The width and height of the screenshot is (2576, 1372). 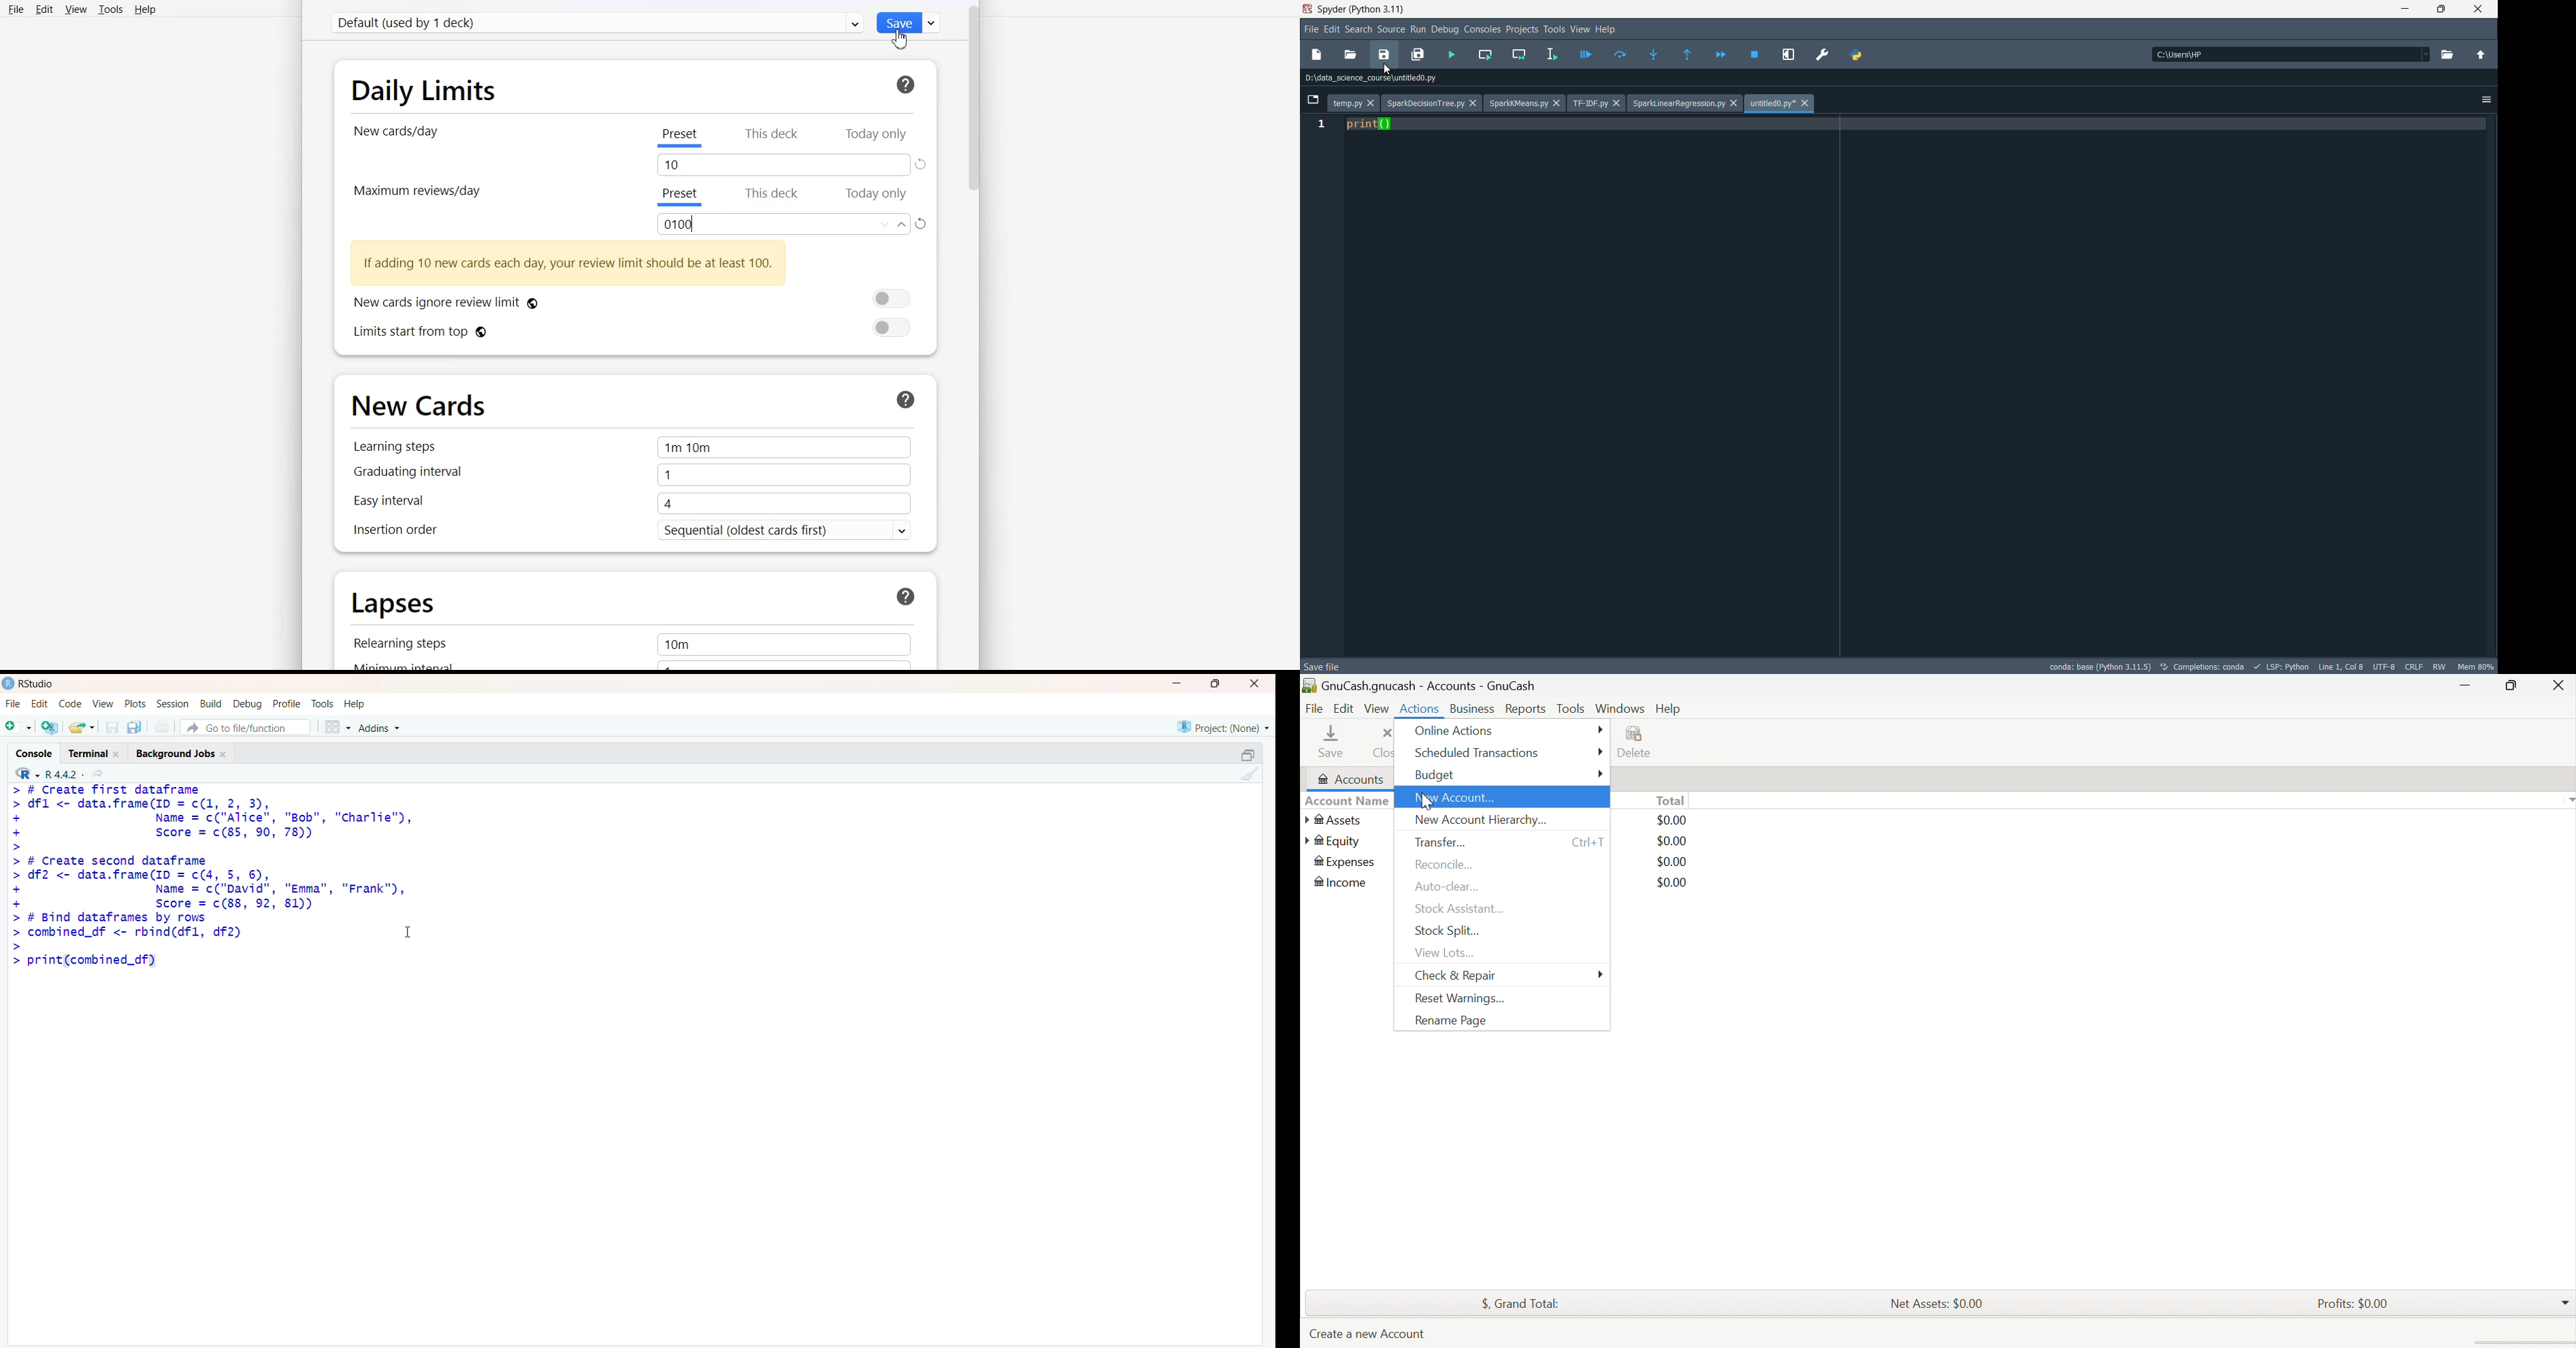 I want to click on save current document, so click(x=112, y=728).